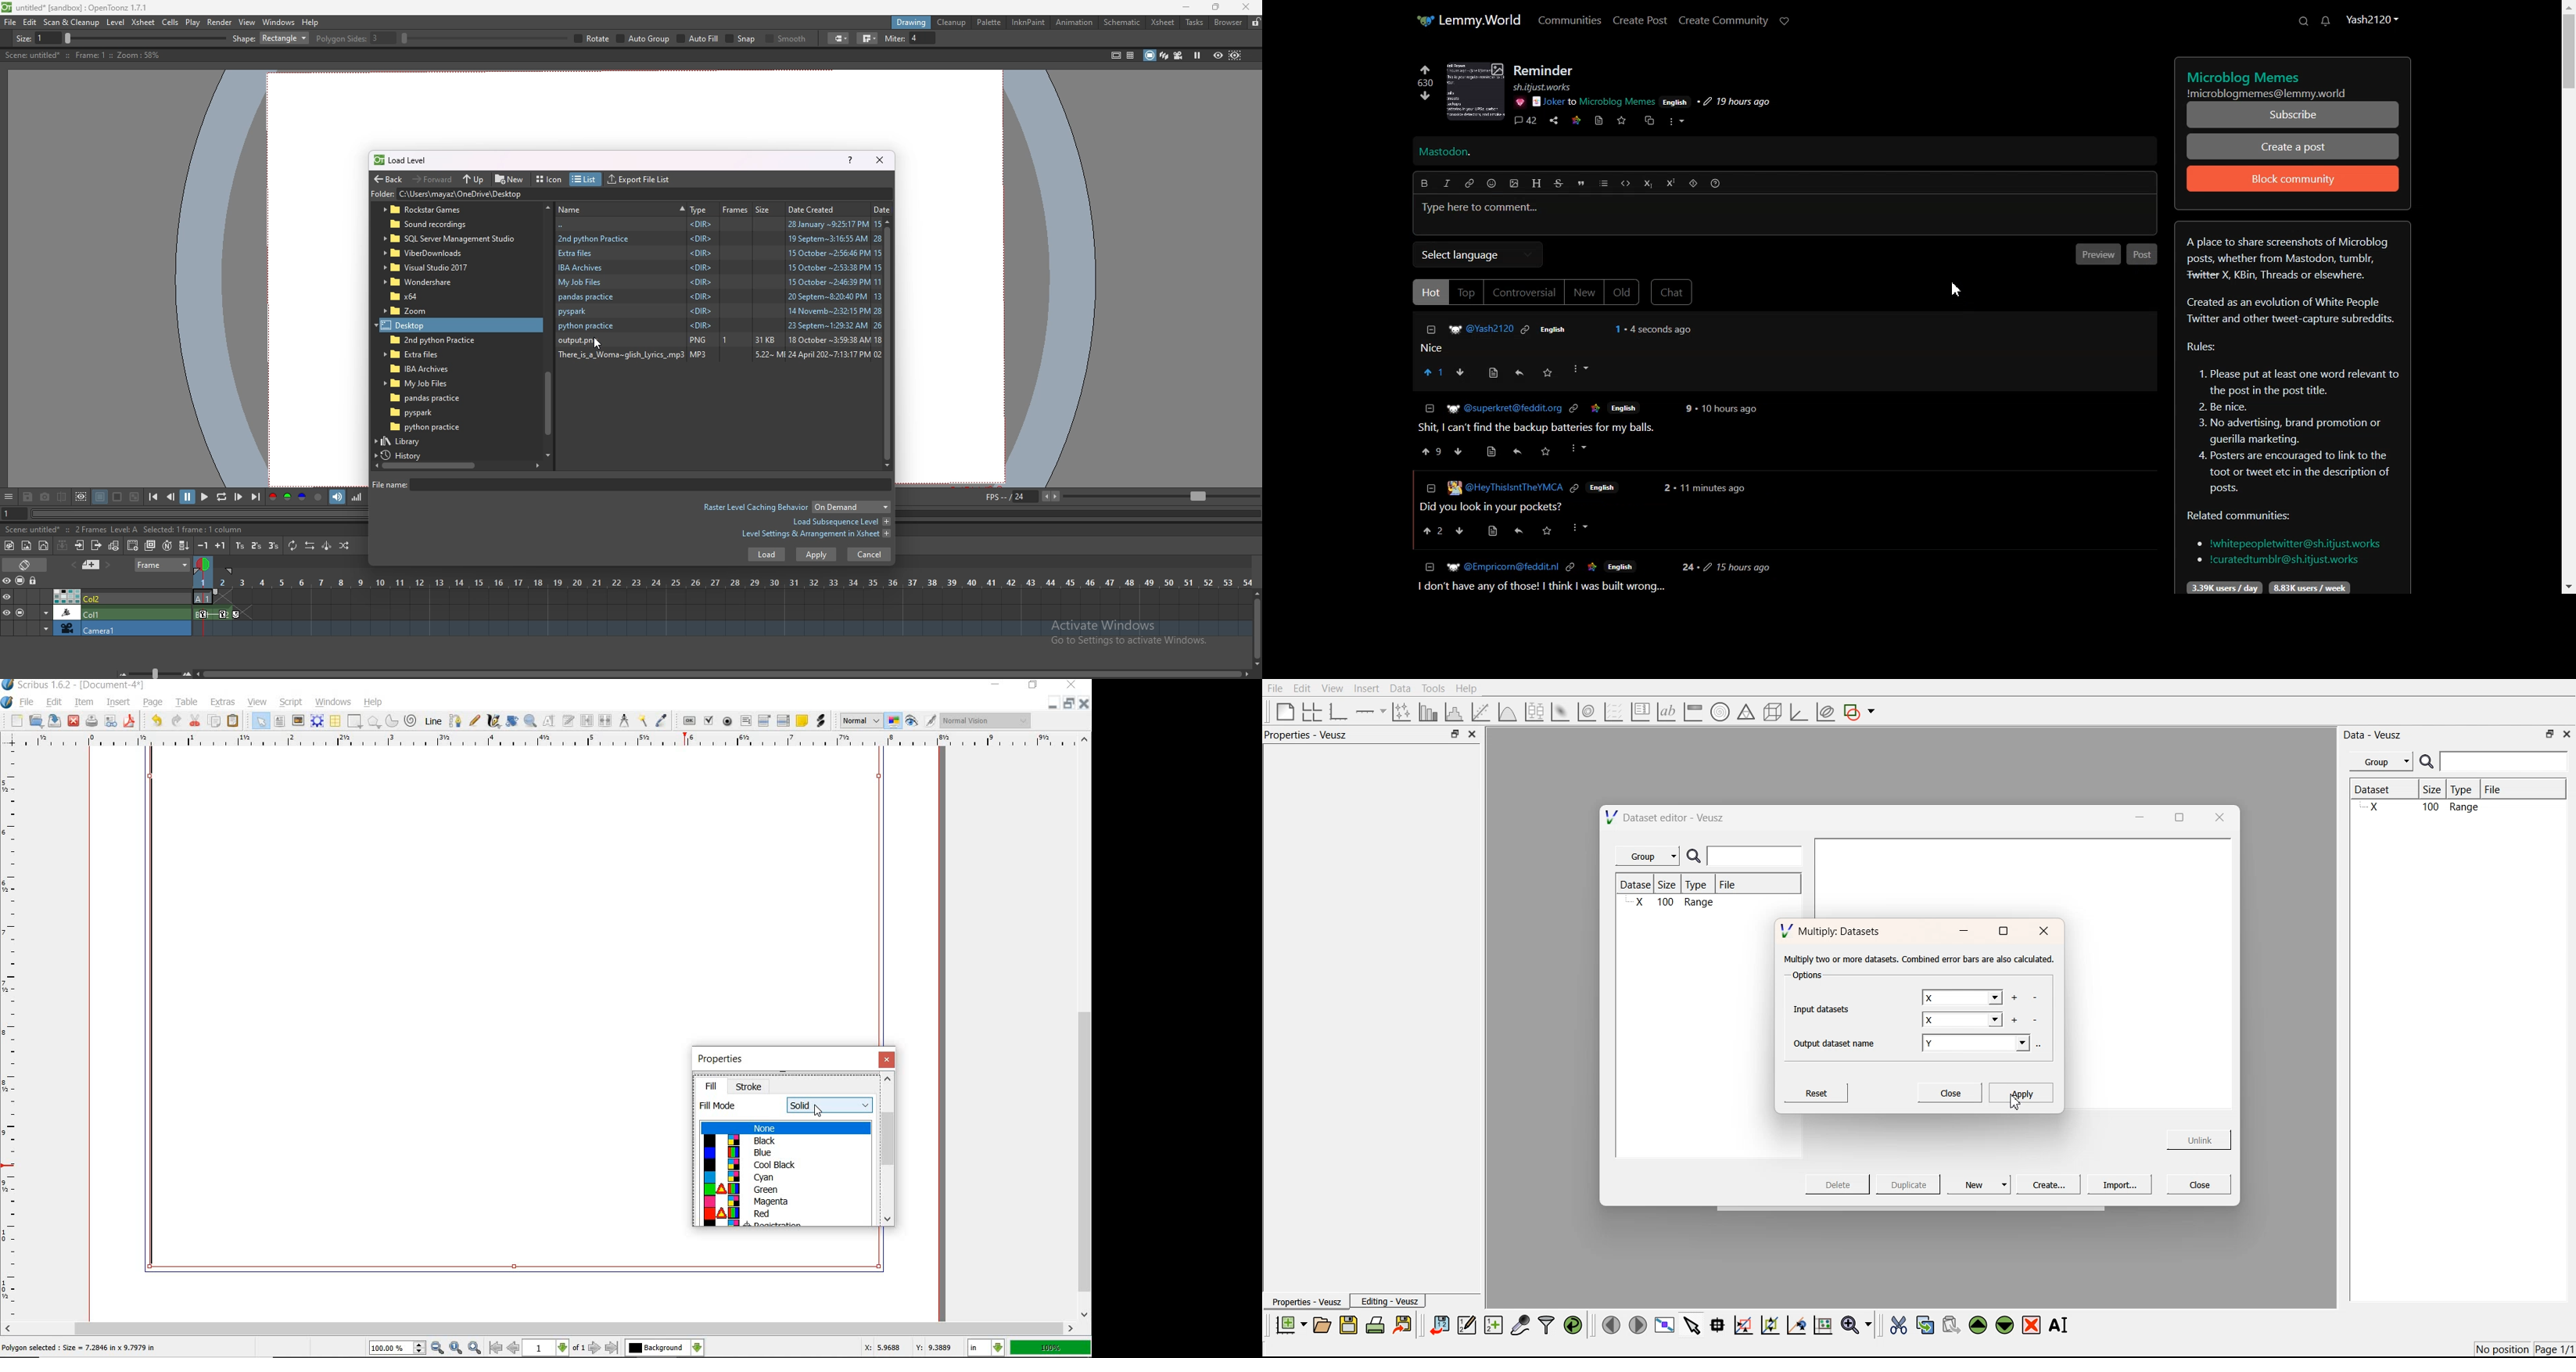 This screenshot has height=1372, width=2576. I want to click on edit text with story editor, so click(568, 721).